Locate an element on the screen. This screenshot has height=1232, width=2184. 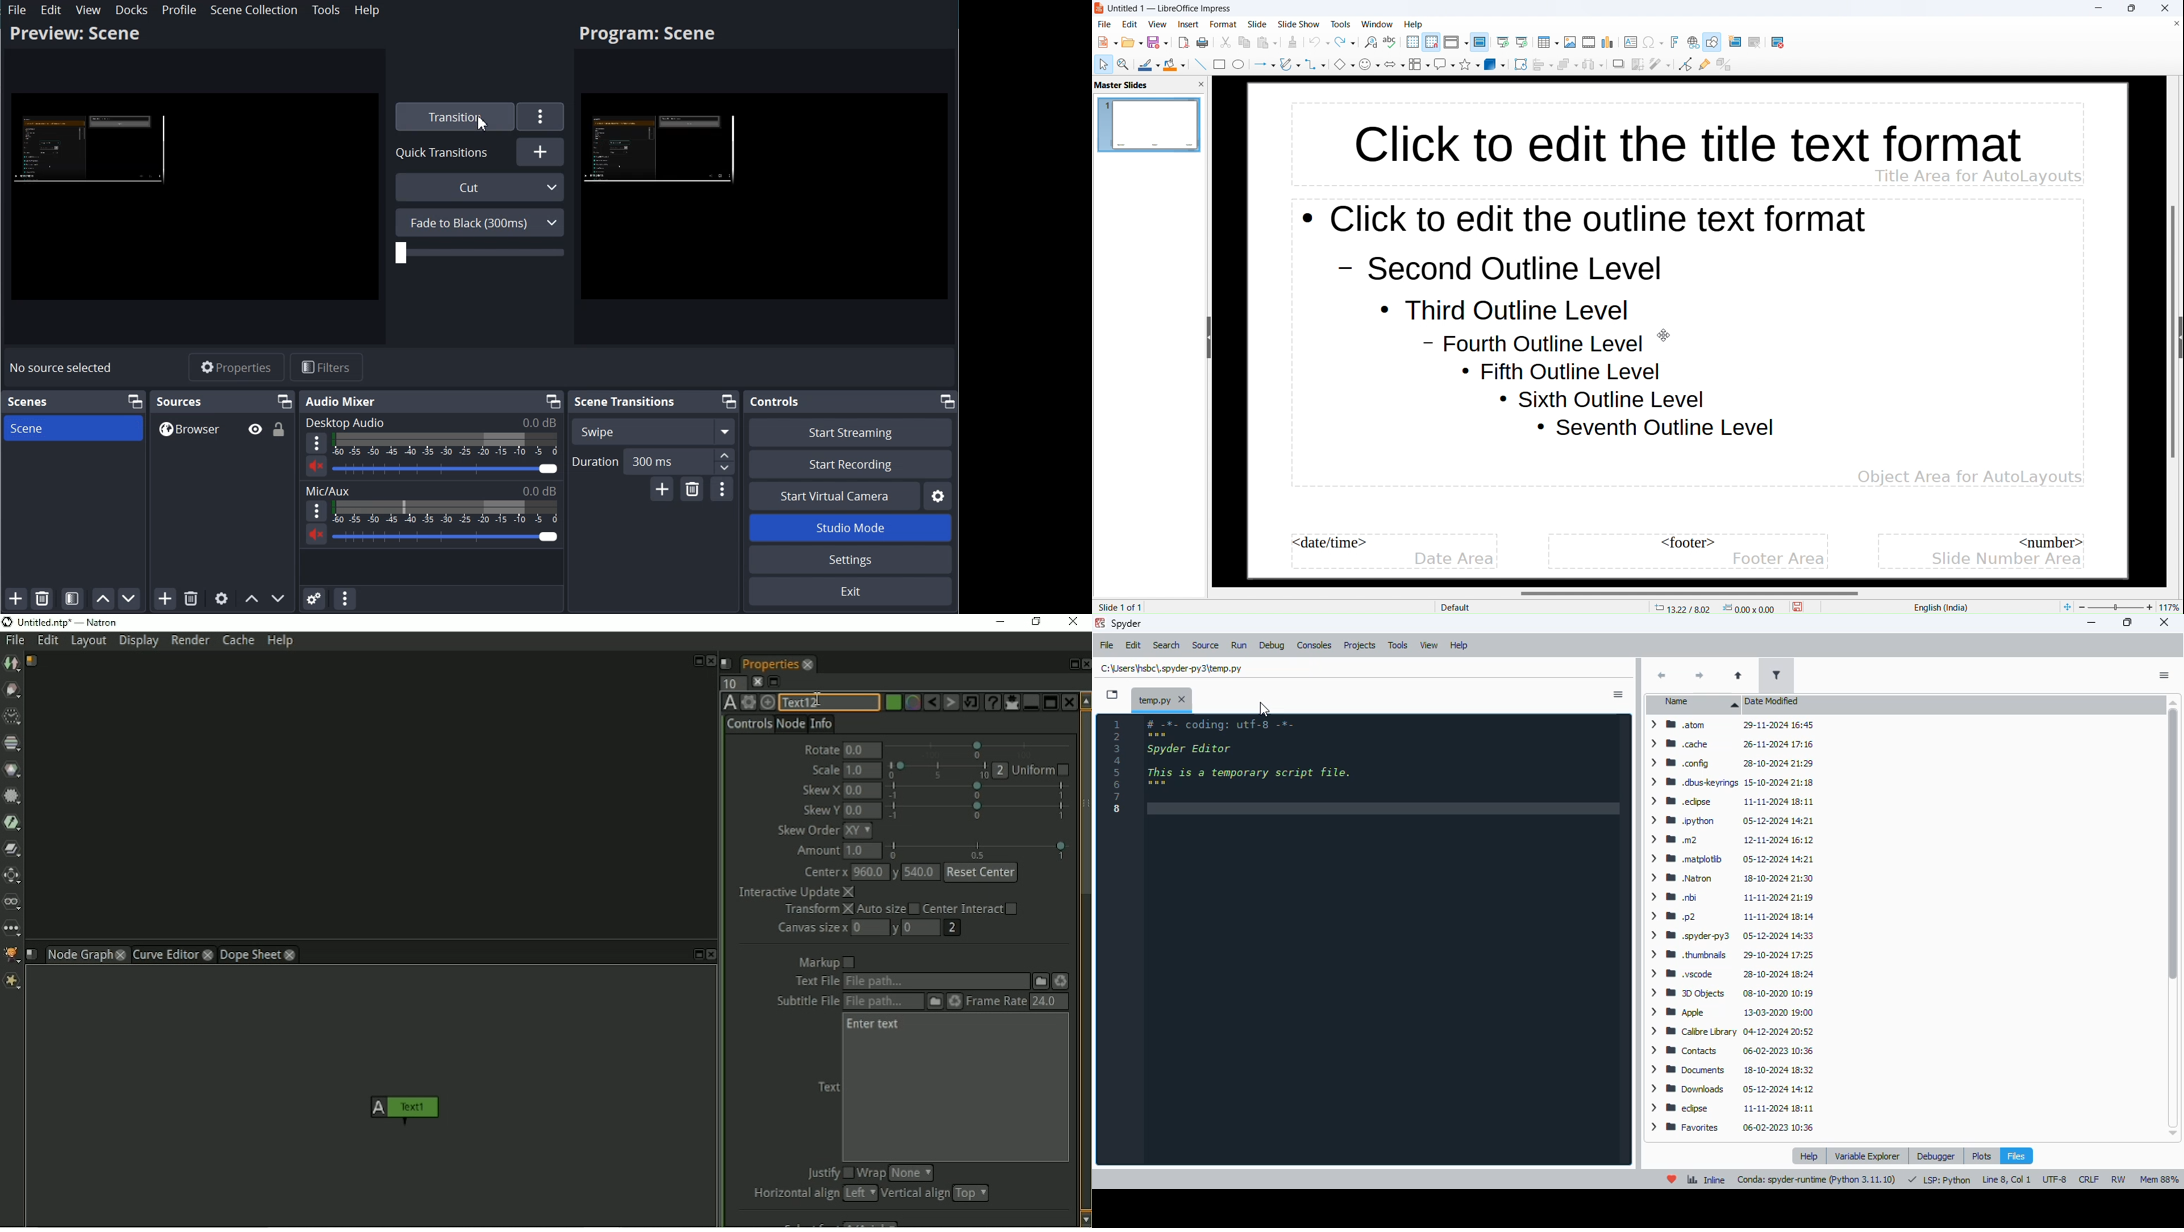
copy is located at coordinates (1244, 43).